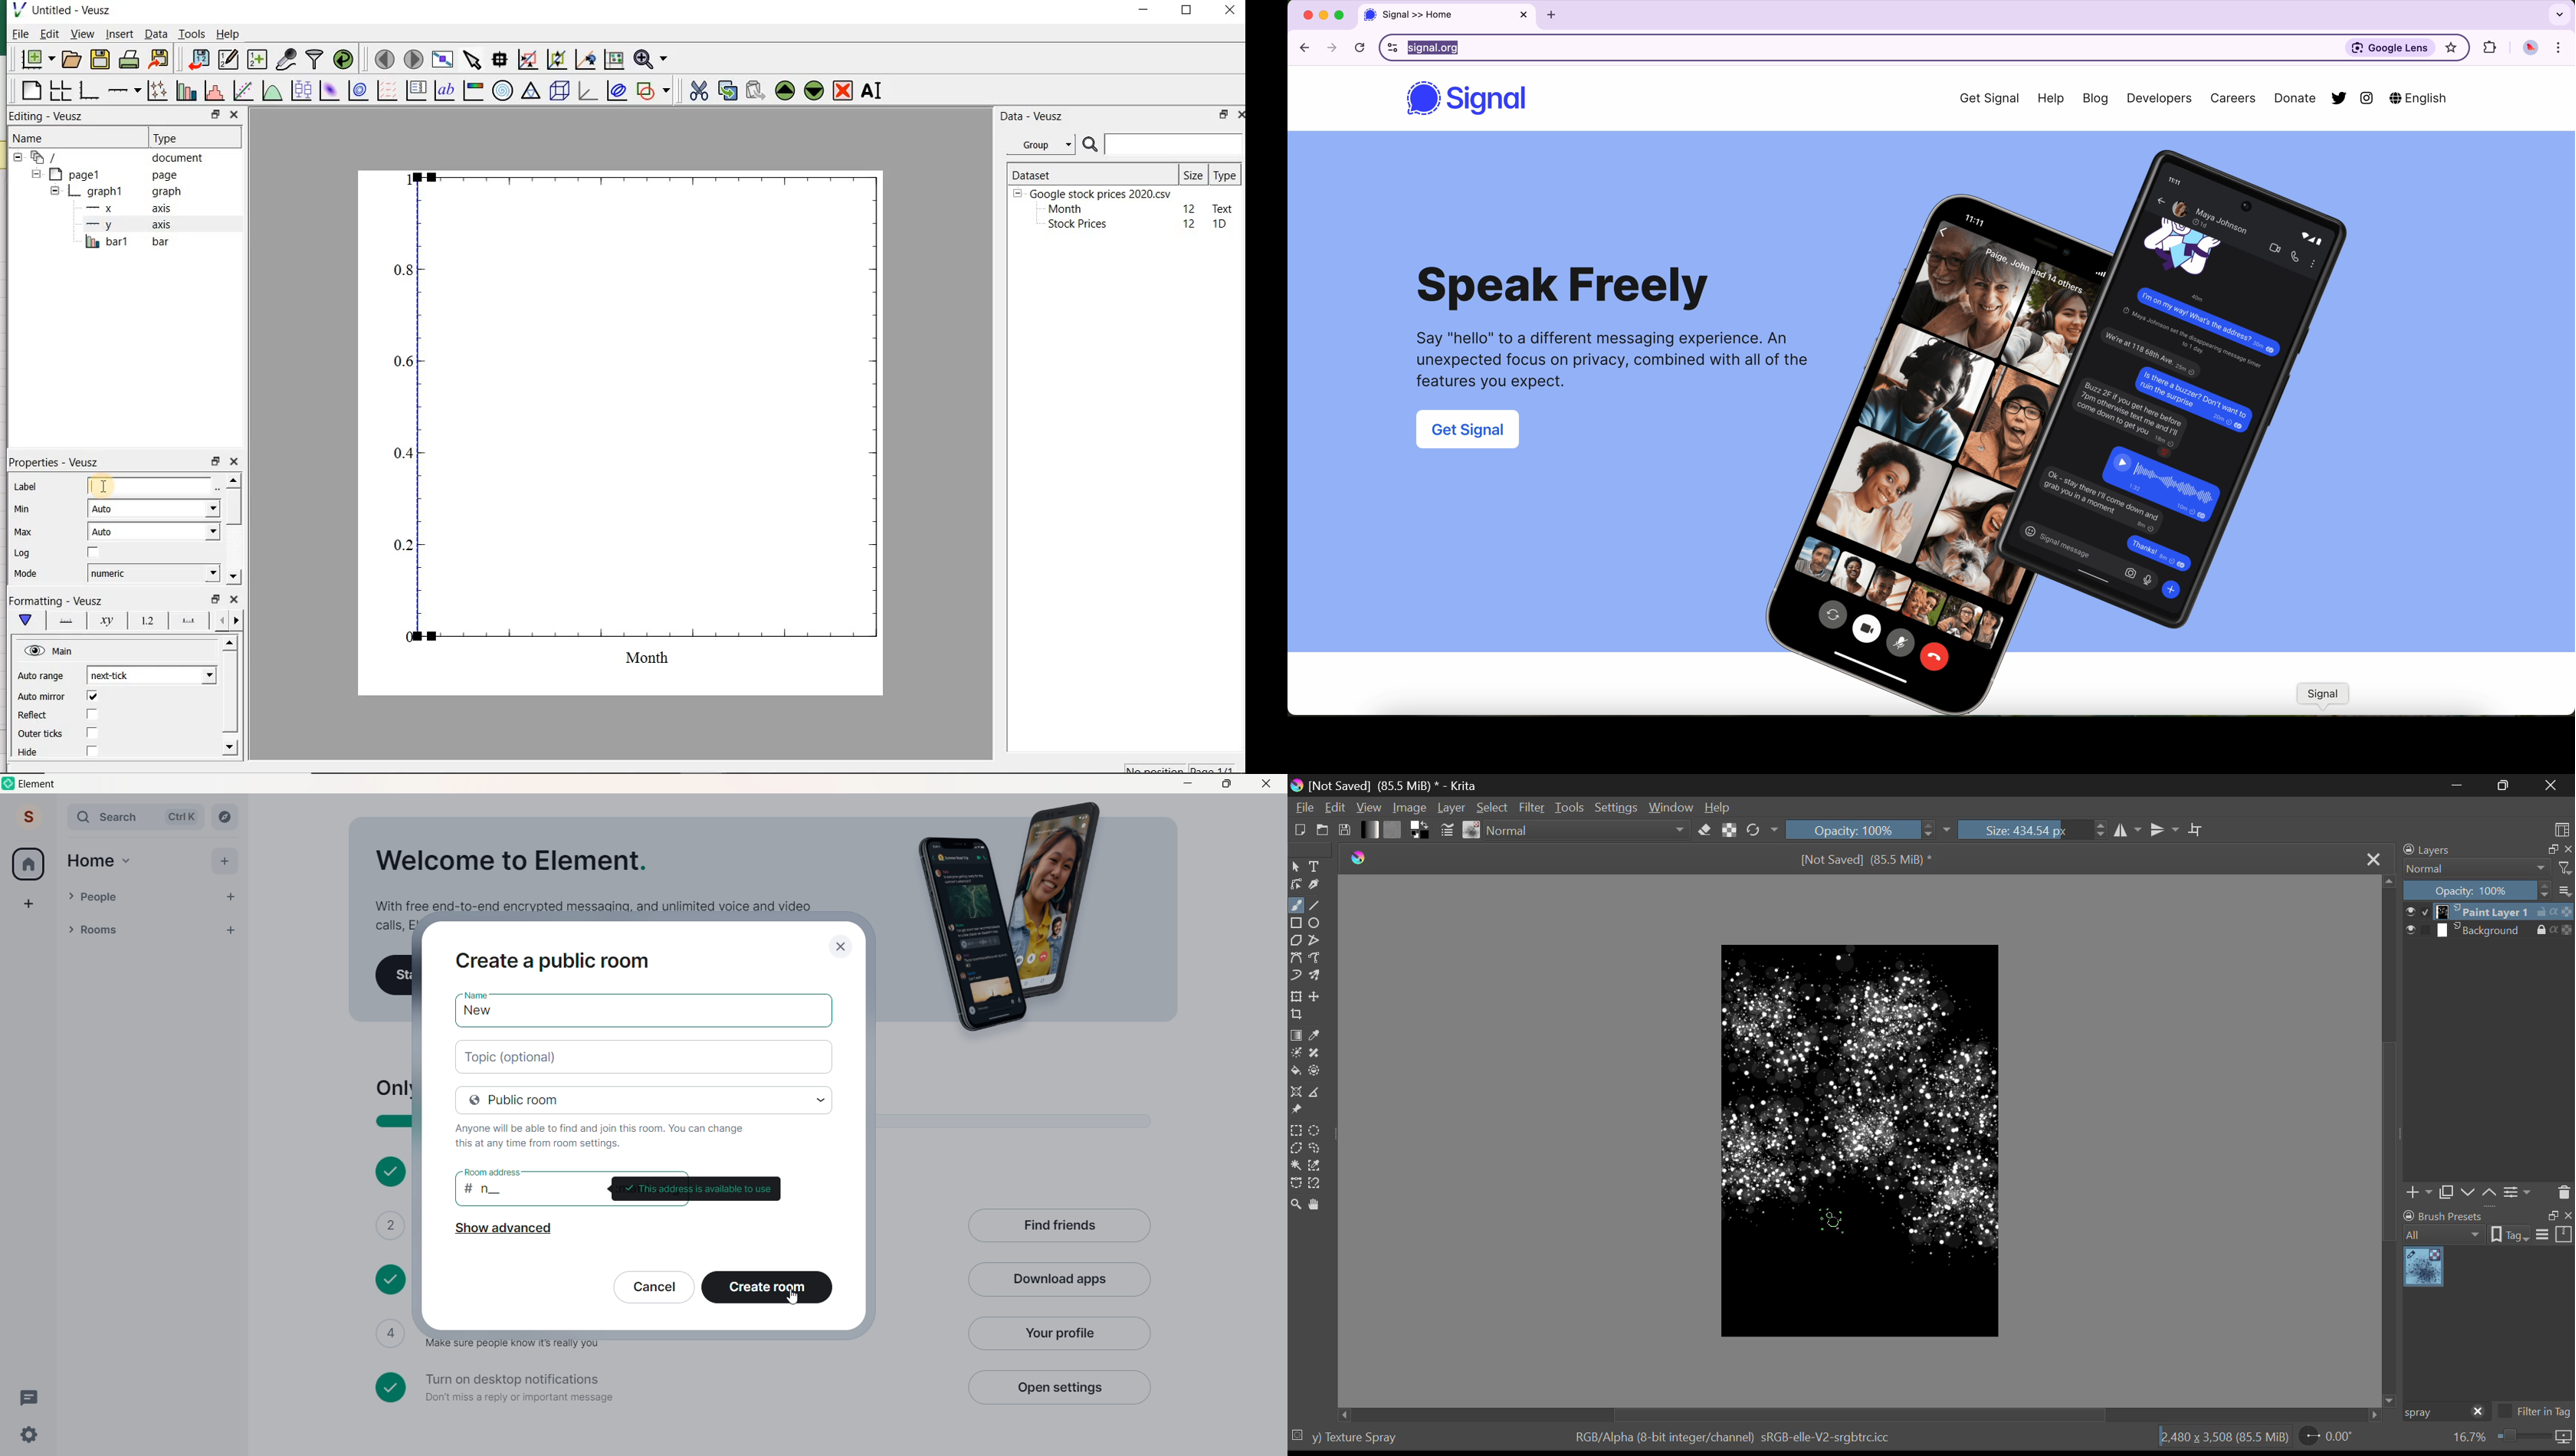  Describe the element at coordinates (1315, 996) in the screenshot. I see `Move Layer` at that location.